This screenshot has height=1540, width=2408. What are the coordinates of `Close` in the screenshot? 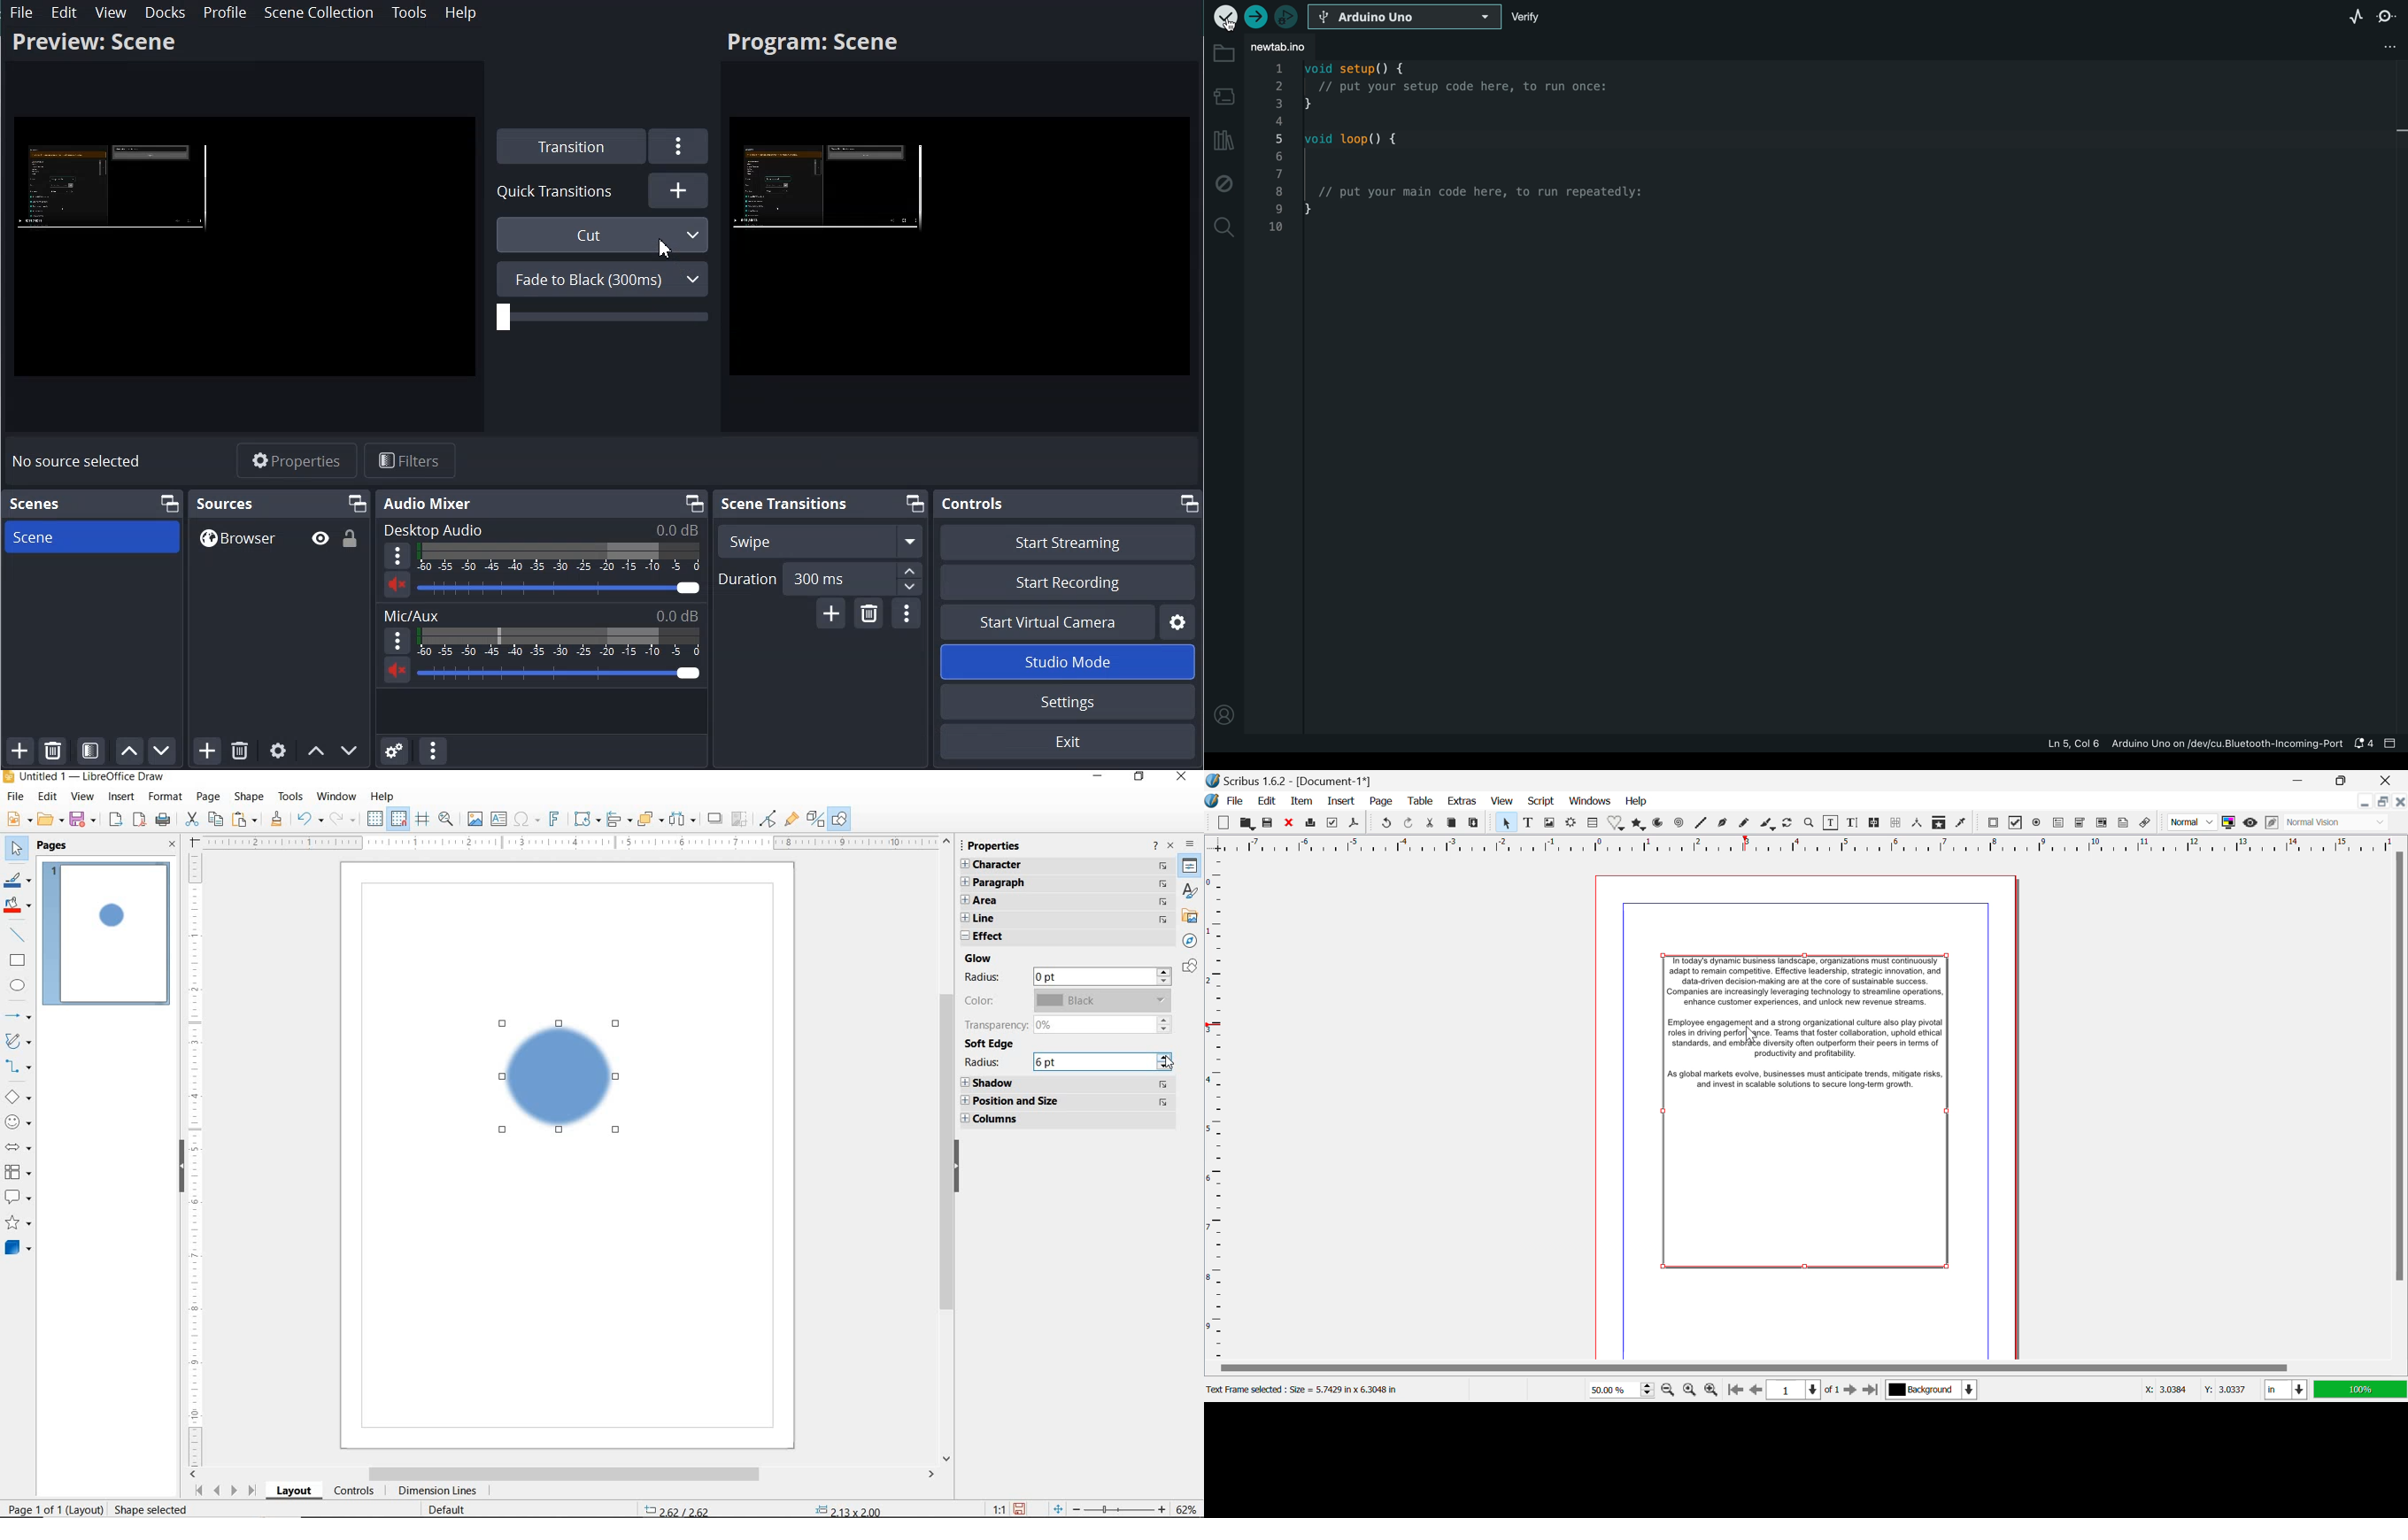 It's located at (2387, 781).